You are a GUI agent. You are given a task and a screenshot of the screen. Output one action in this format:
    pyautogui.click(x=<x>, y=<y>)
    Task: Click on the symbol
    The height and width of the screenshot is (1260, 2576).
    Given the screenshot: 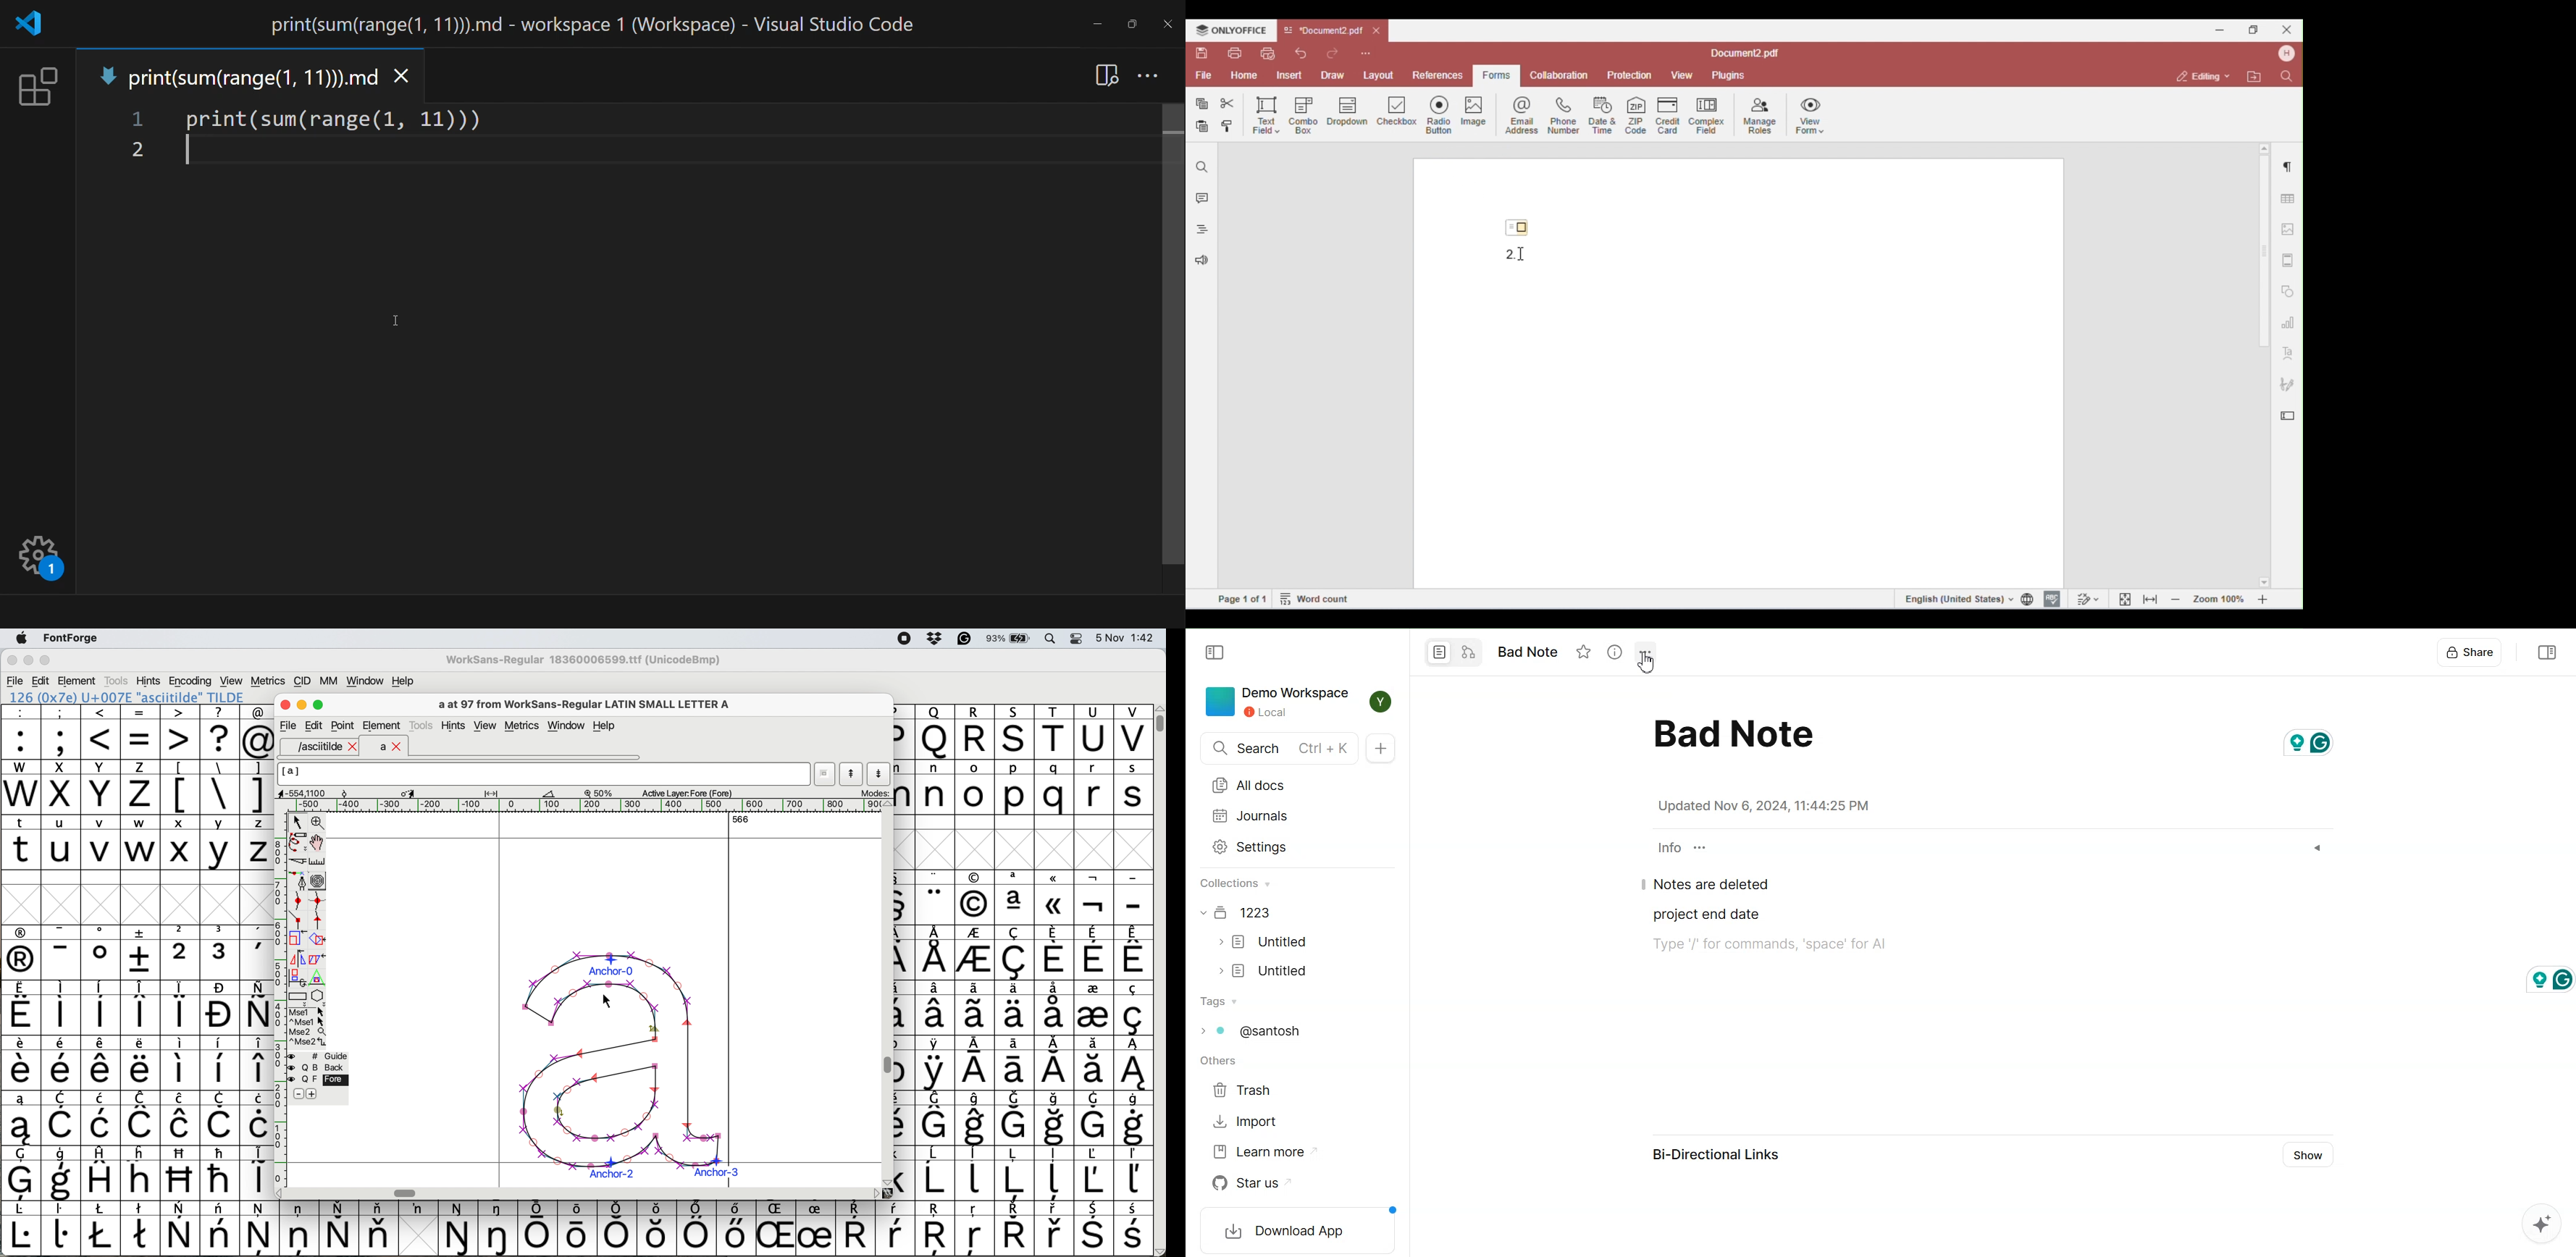 What is the action you would take?
    pyautogui.click(x=459, y=1229)
    